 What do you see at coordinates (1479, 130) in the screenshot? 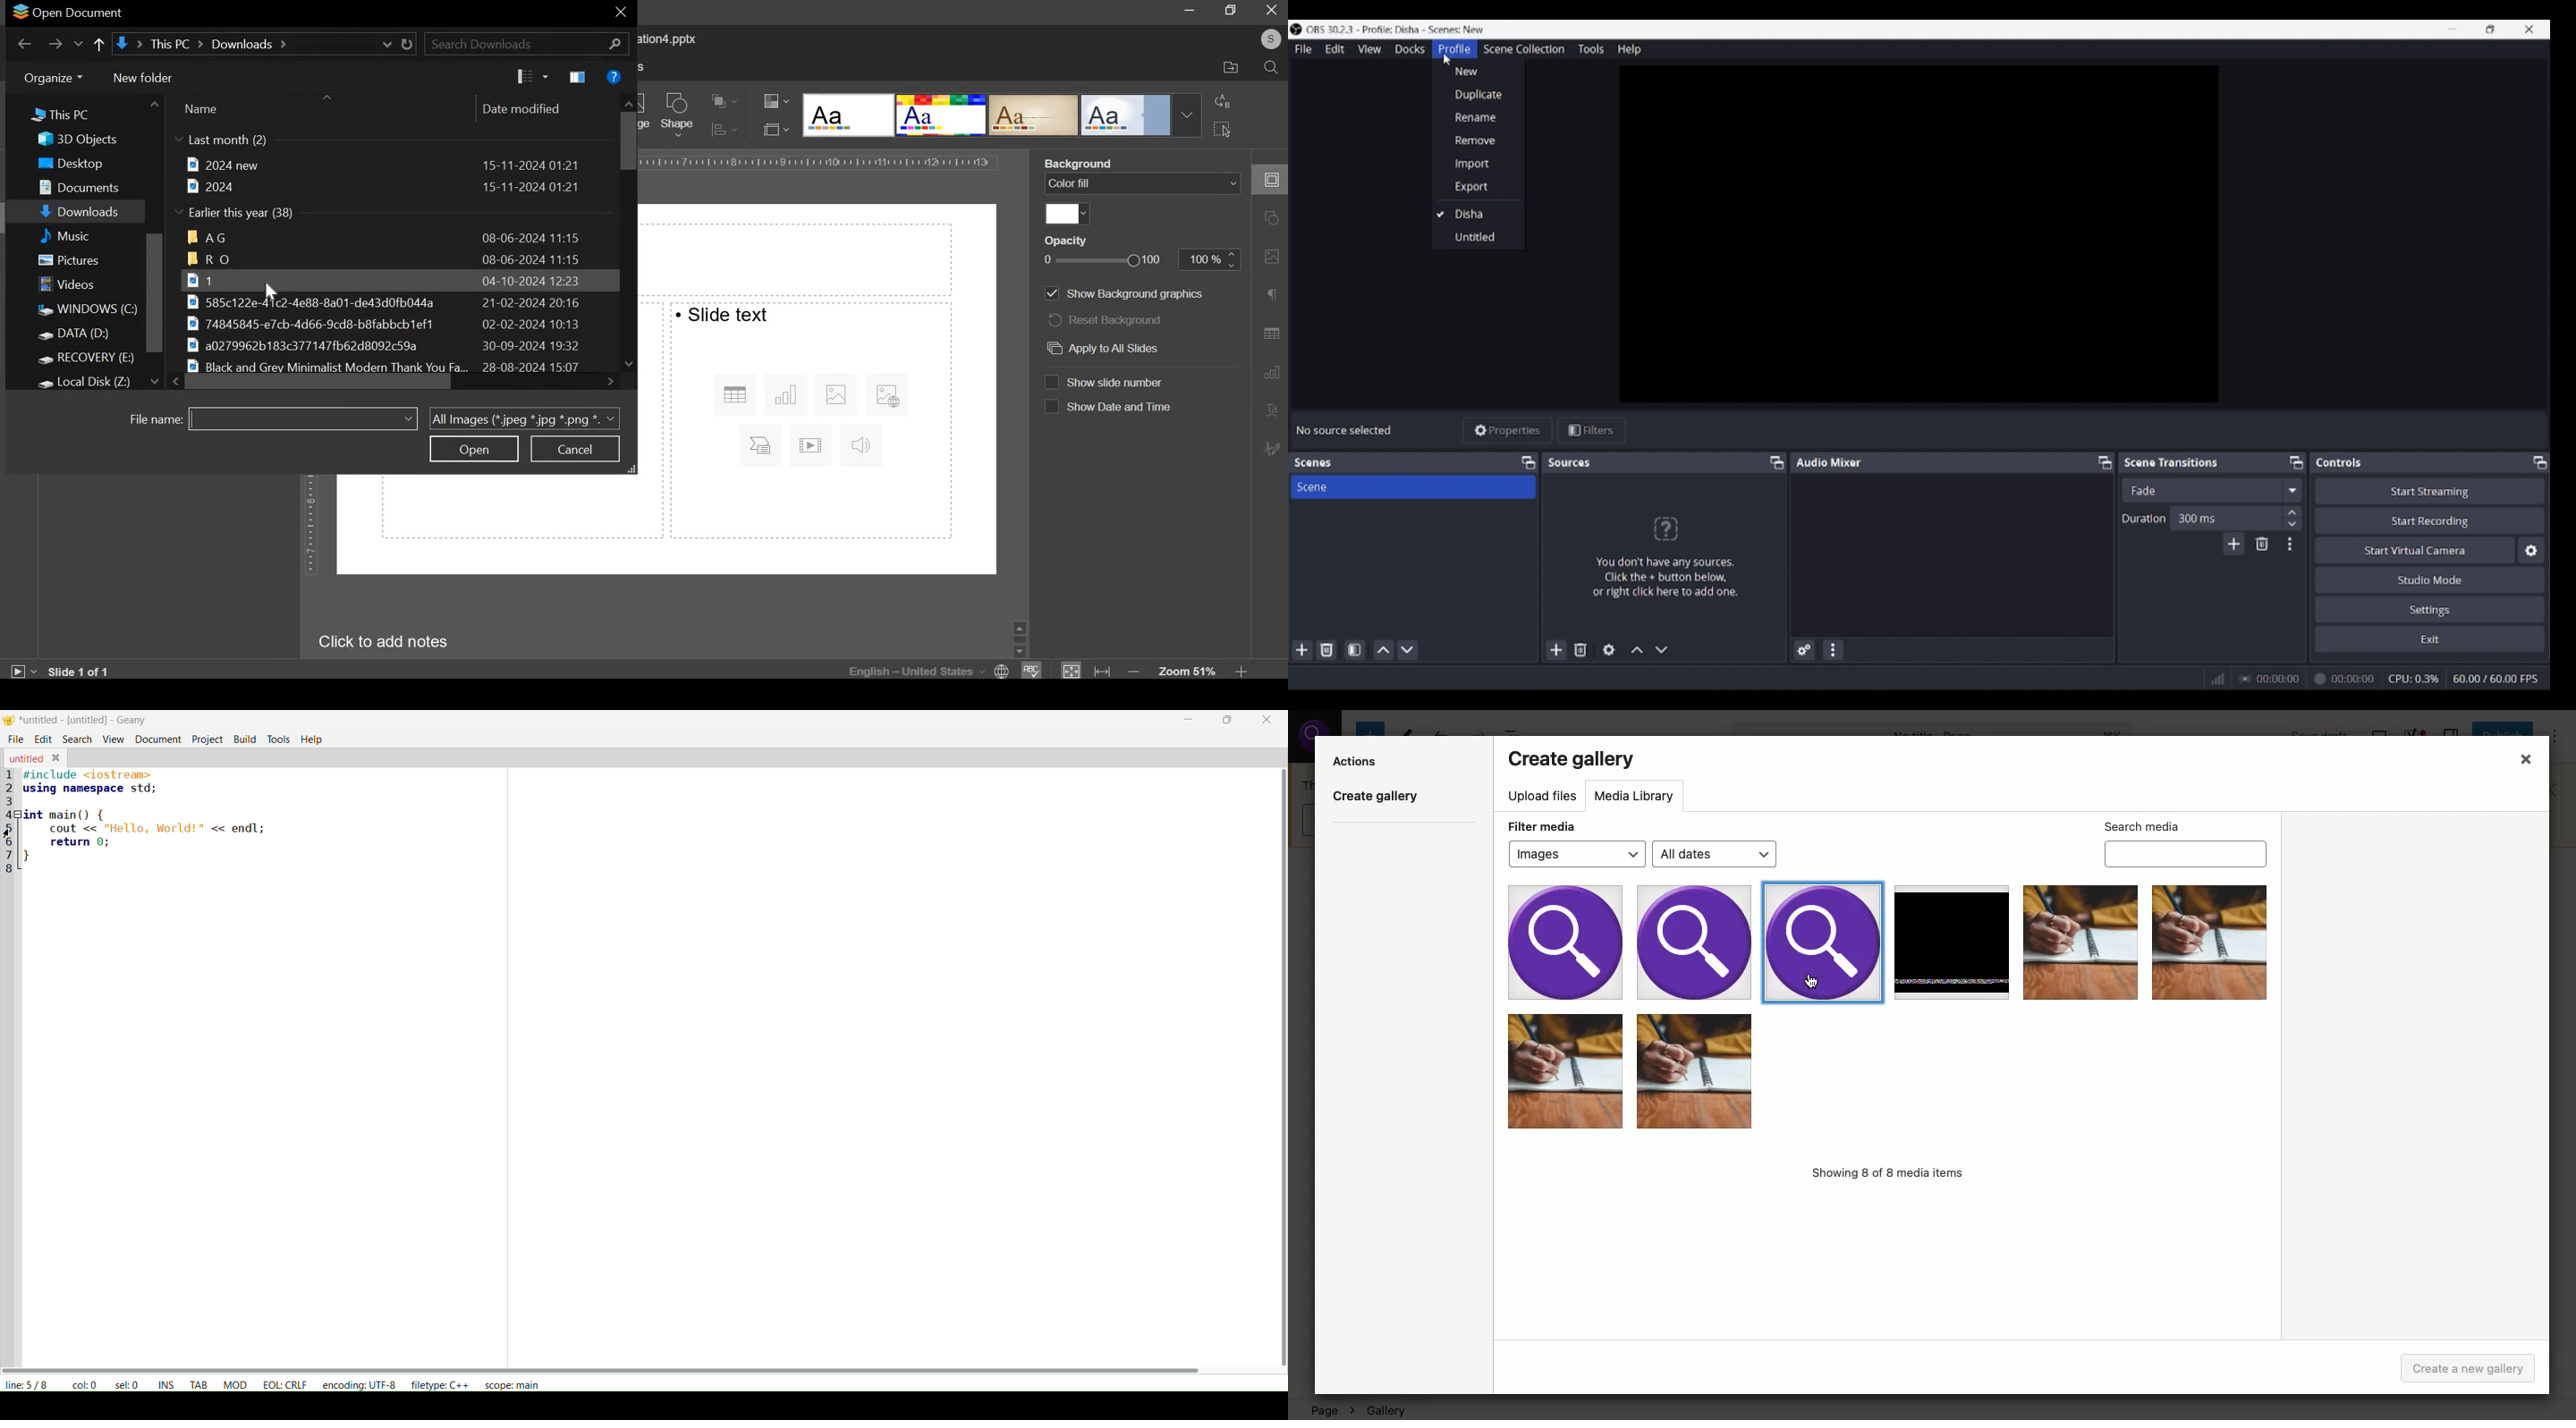
I see `Options` at bounding box center [1479, 130].